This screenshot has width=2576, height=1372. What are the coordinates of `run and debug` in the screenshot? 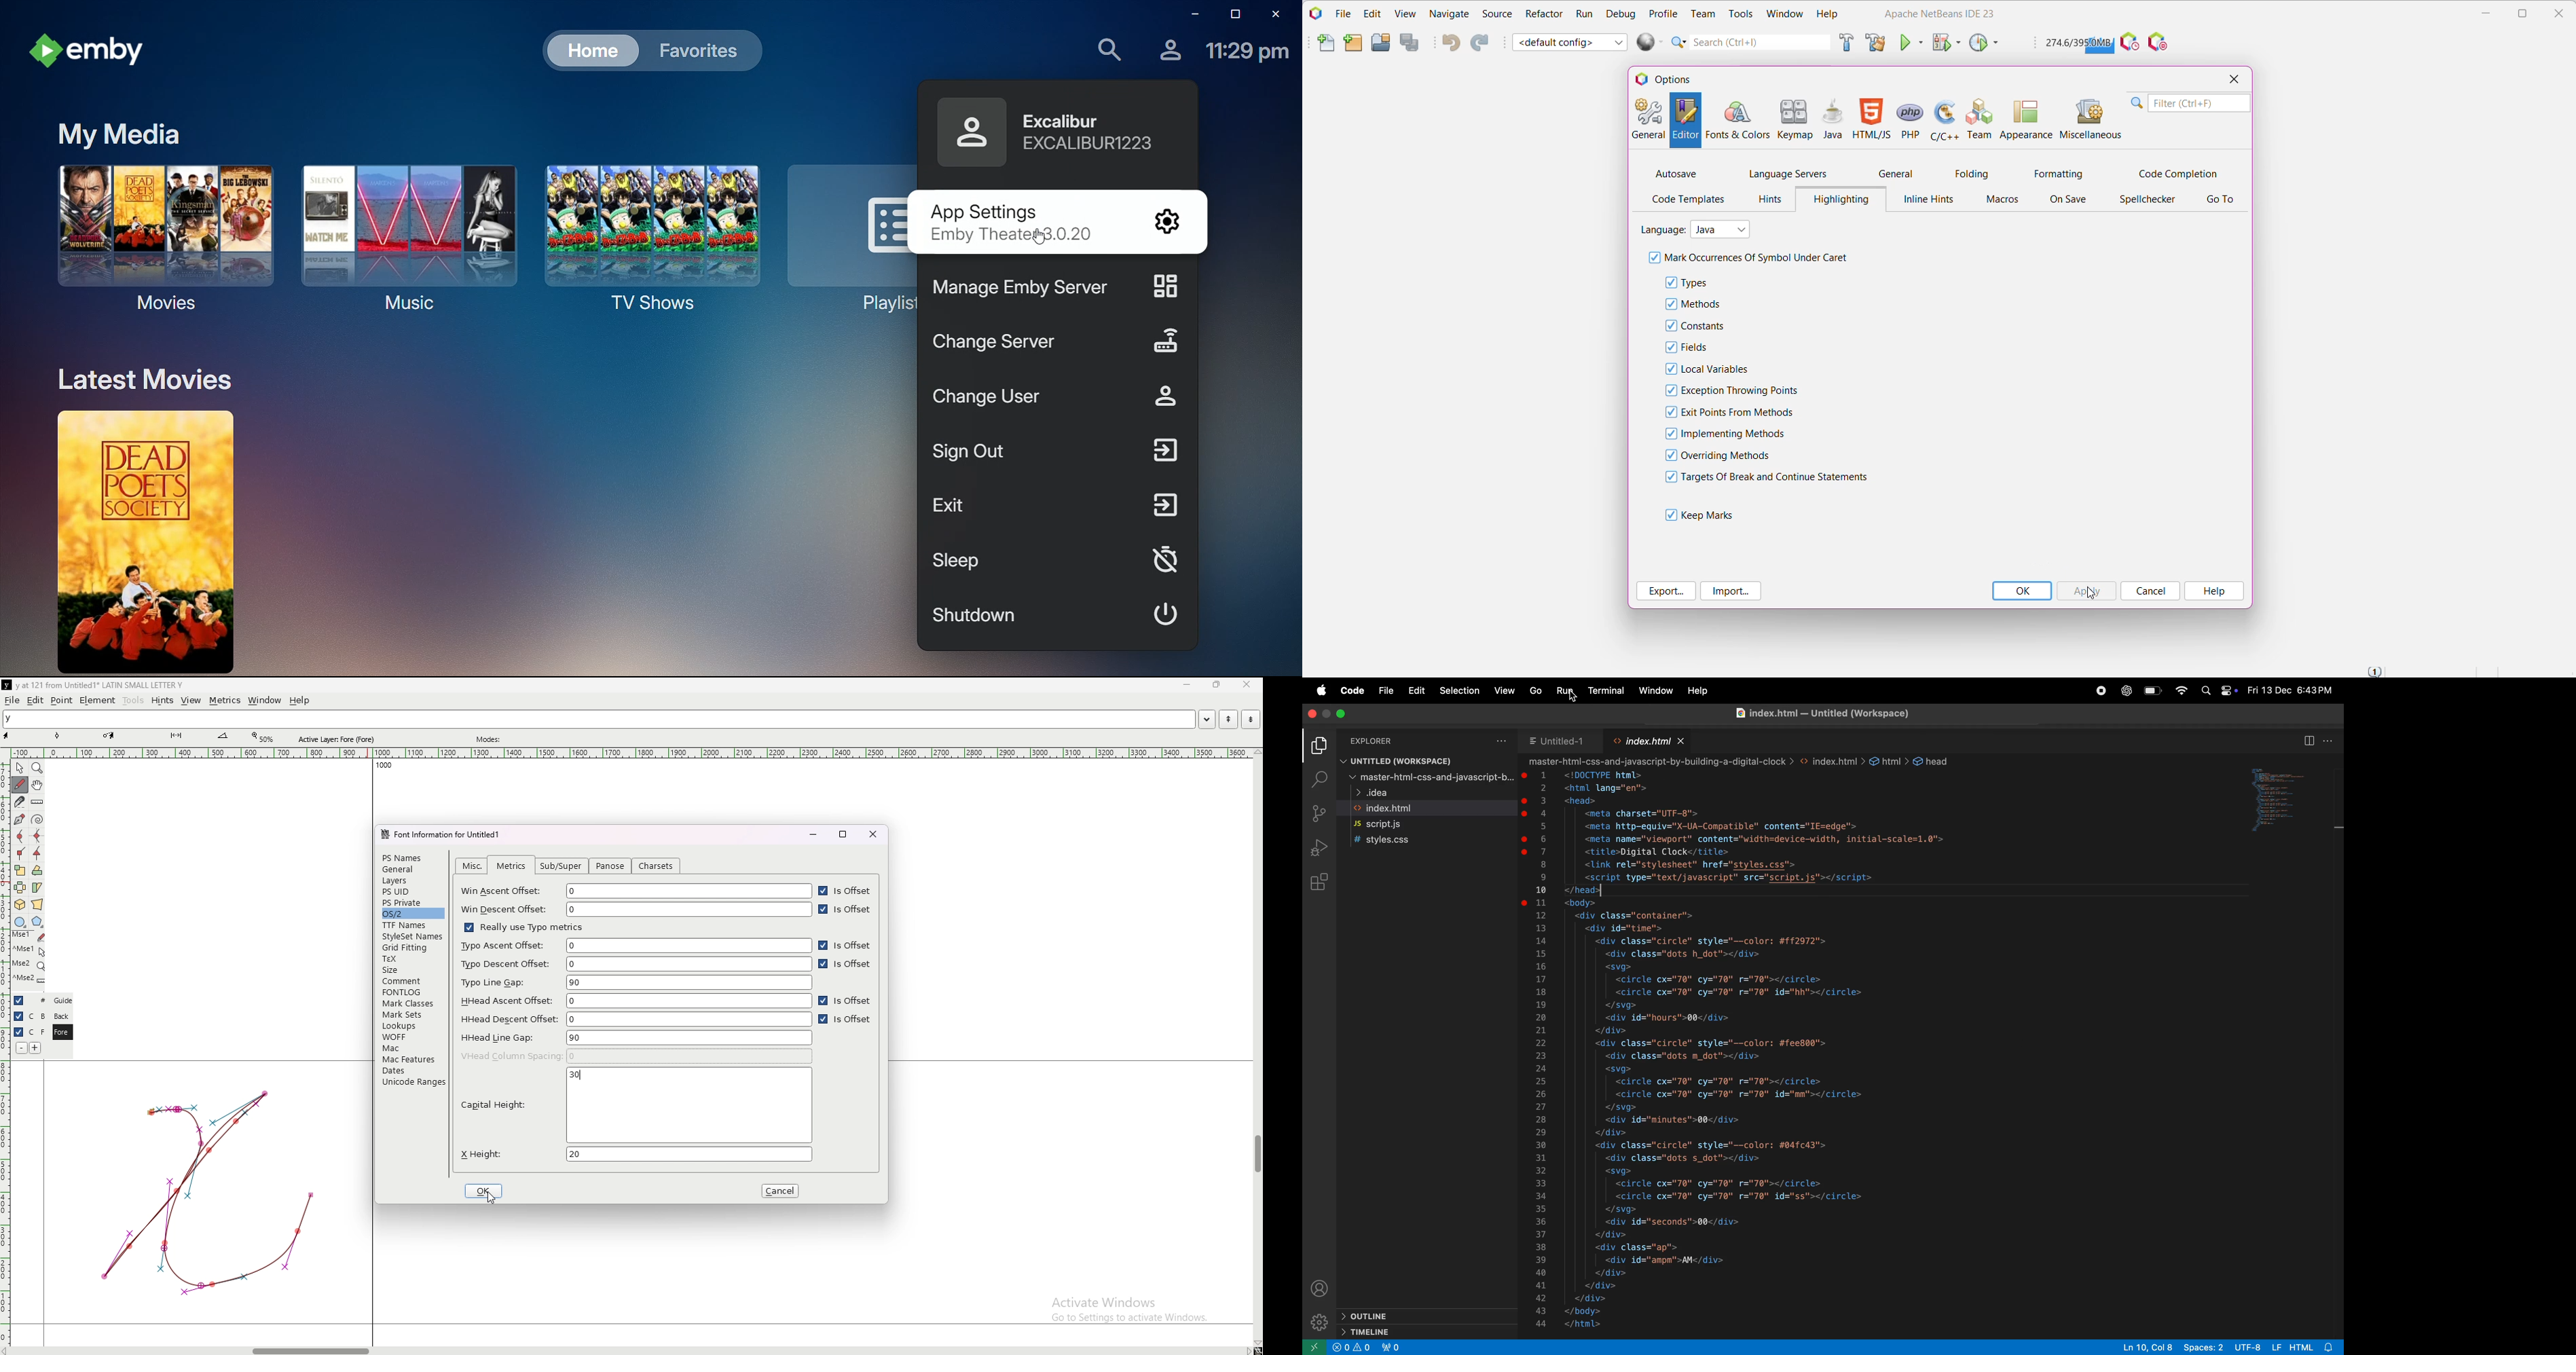 It's located at (1319, 849).